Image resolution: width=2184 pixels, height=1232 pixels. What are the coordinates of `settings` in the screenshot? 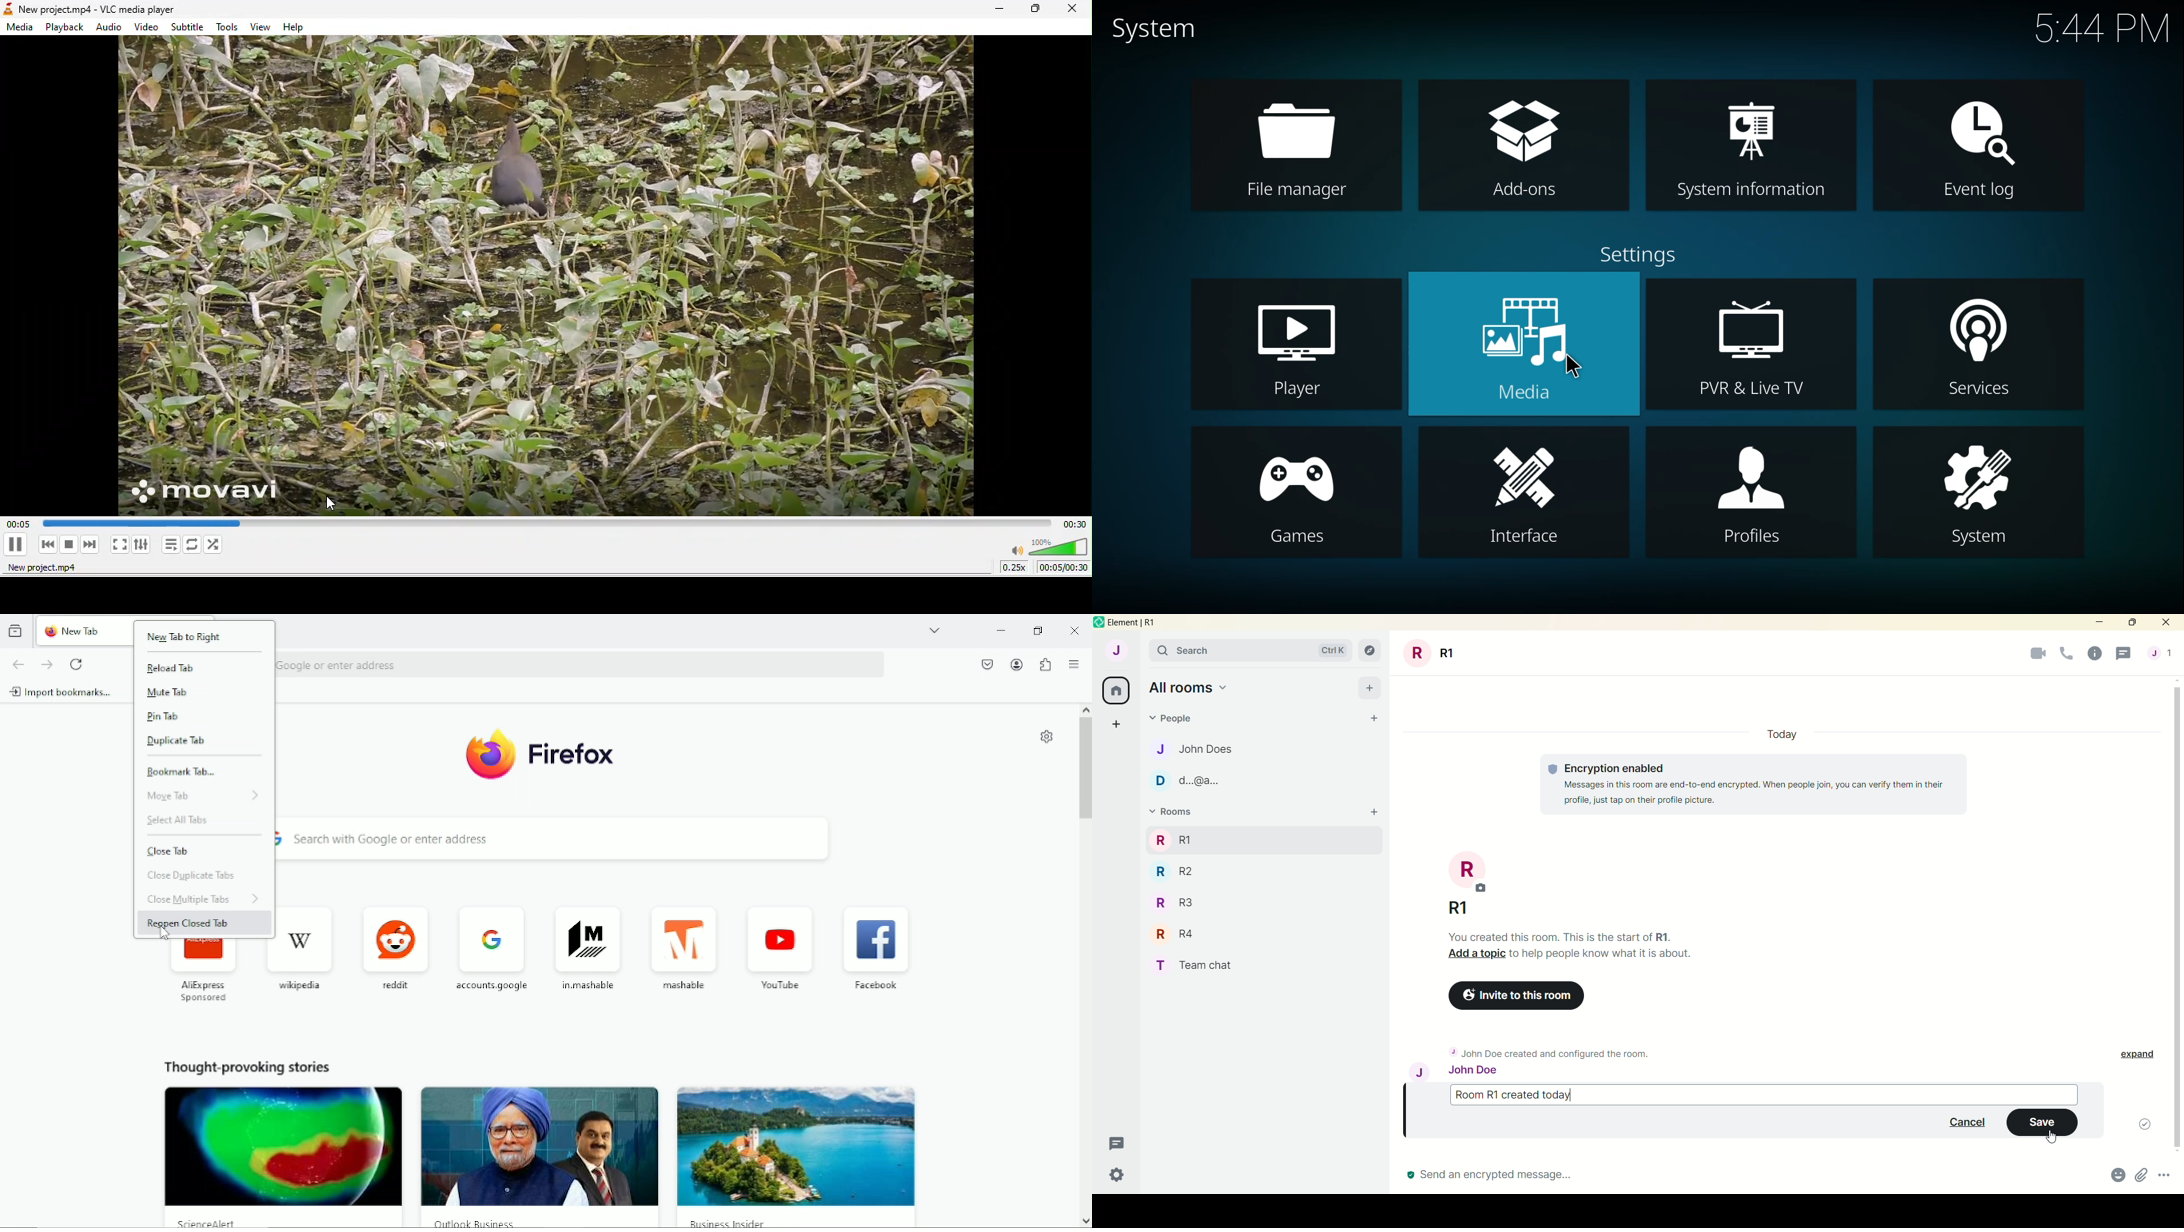 It's located at (1633, 256).